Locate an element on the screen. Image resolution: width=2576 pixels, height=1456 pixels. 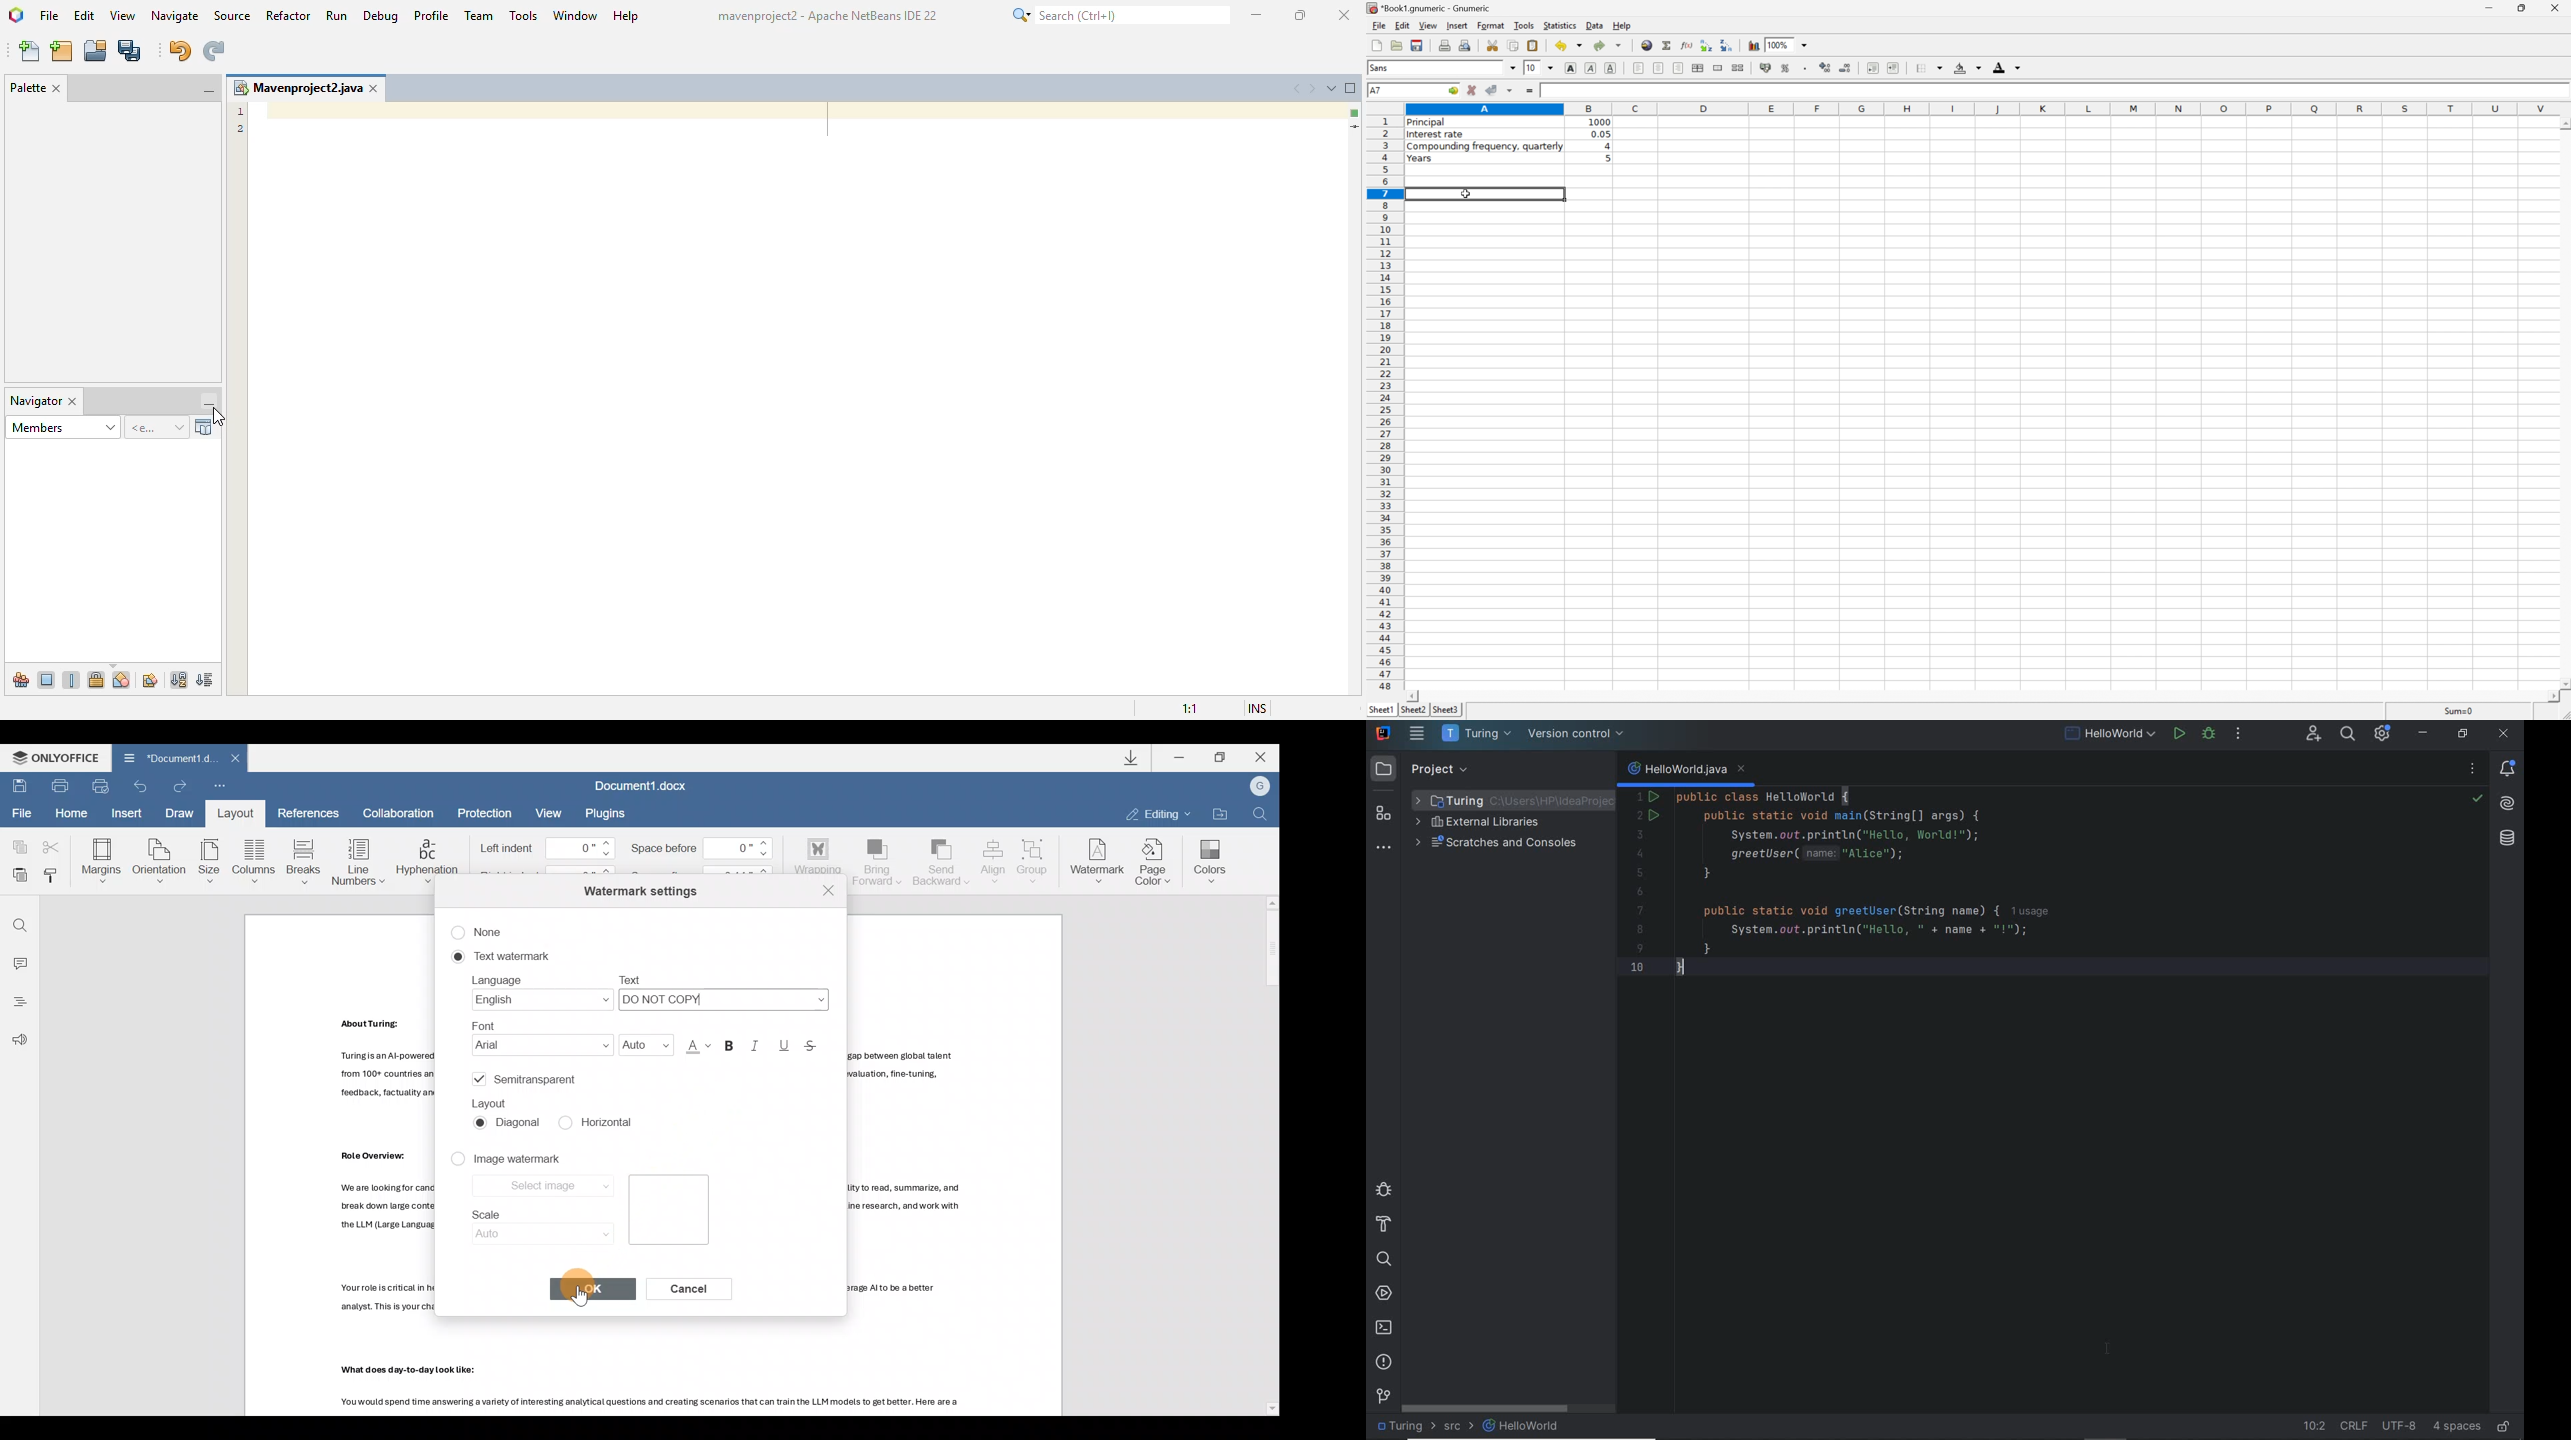
Draw is located at coordinates (180, 815).